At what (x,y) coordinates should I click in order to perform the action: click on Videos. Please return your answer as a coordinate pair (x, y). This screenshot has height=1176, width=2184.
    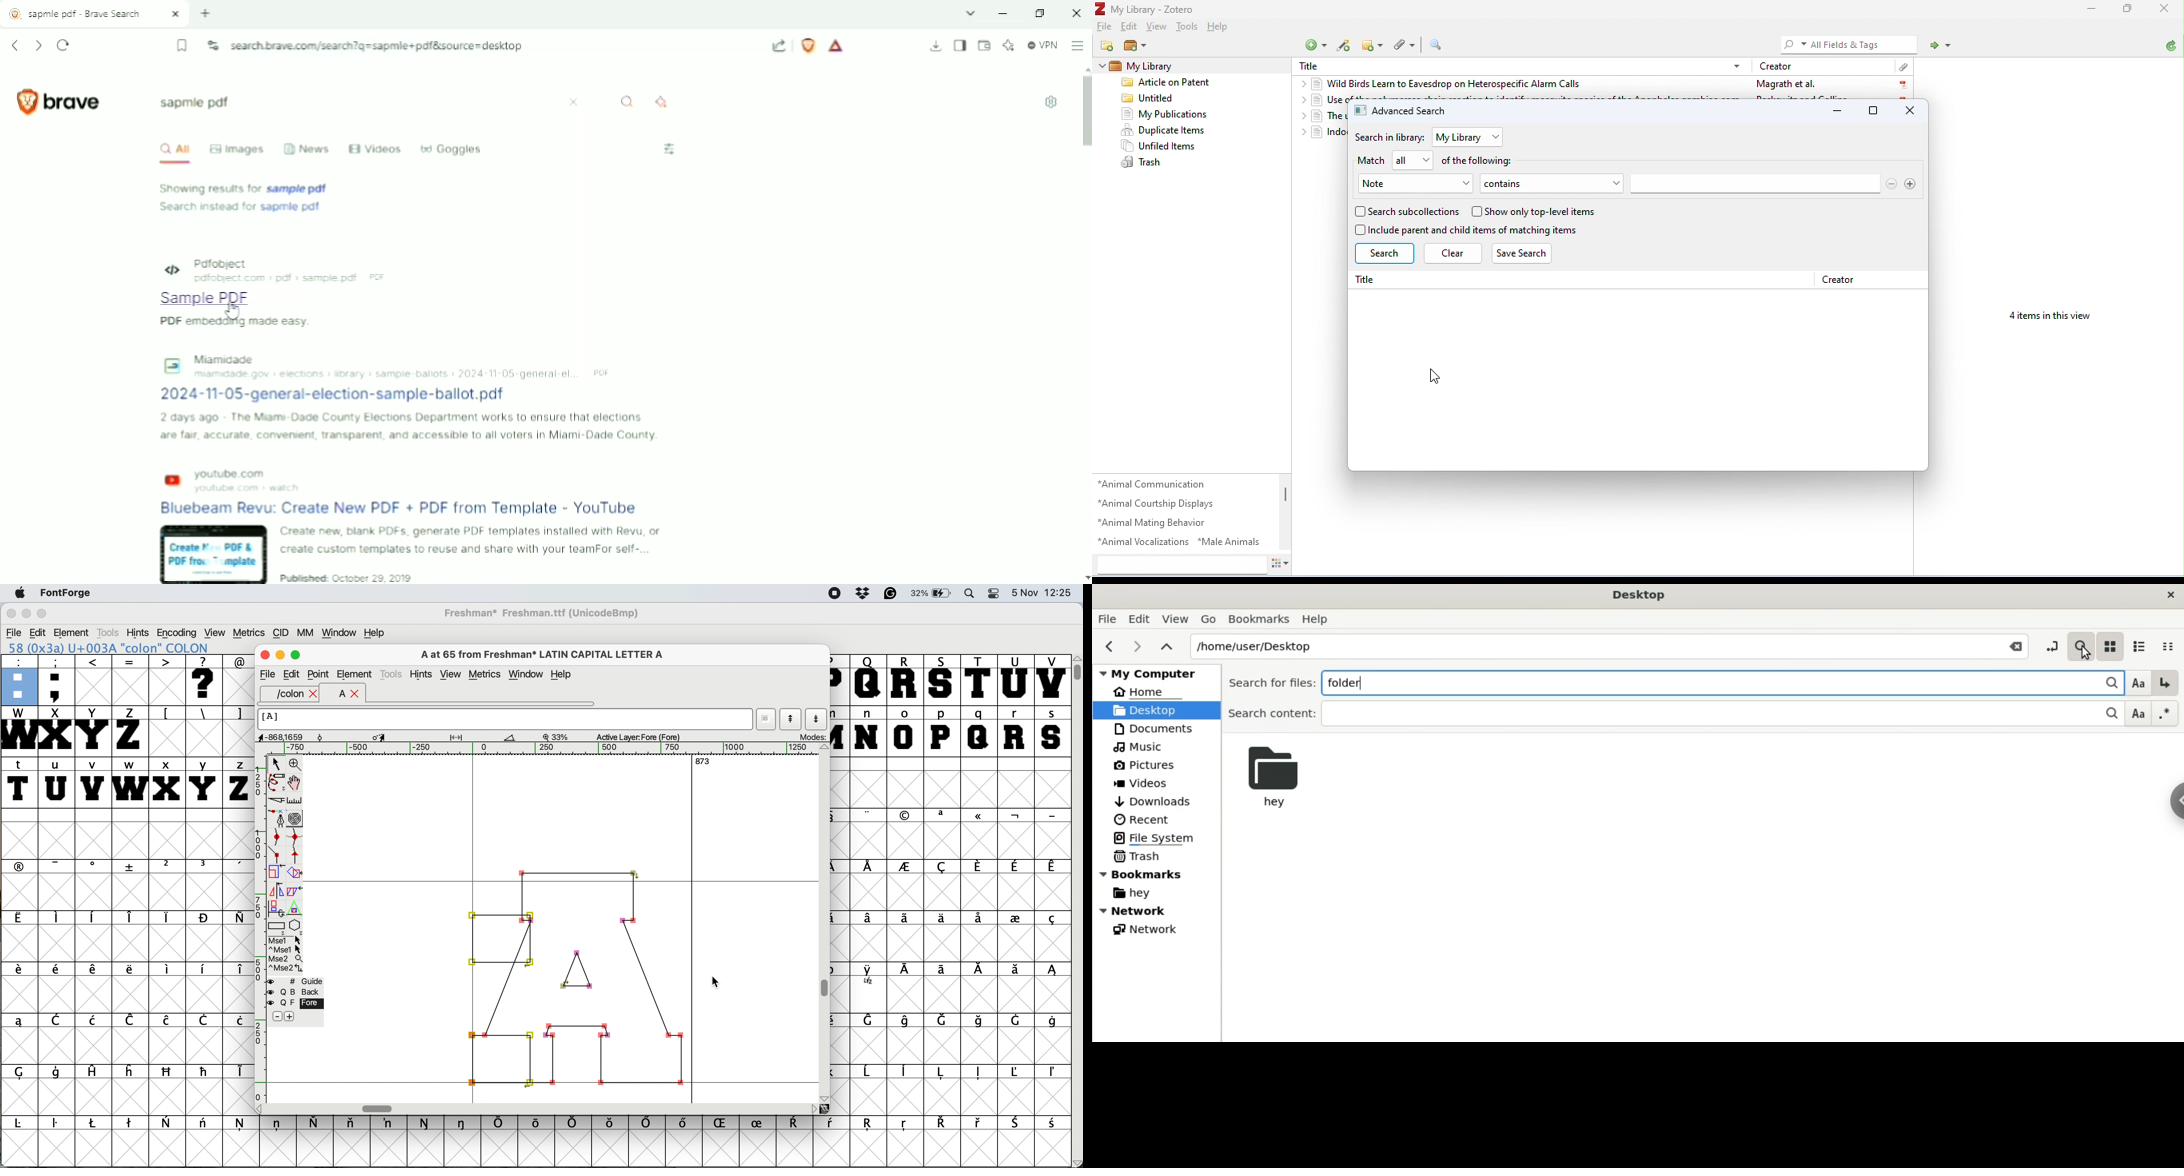
    Looking at the image, I should click on (1147, 782).